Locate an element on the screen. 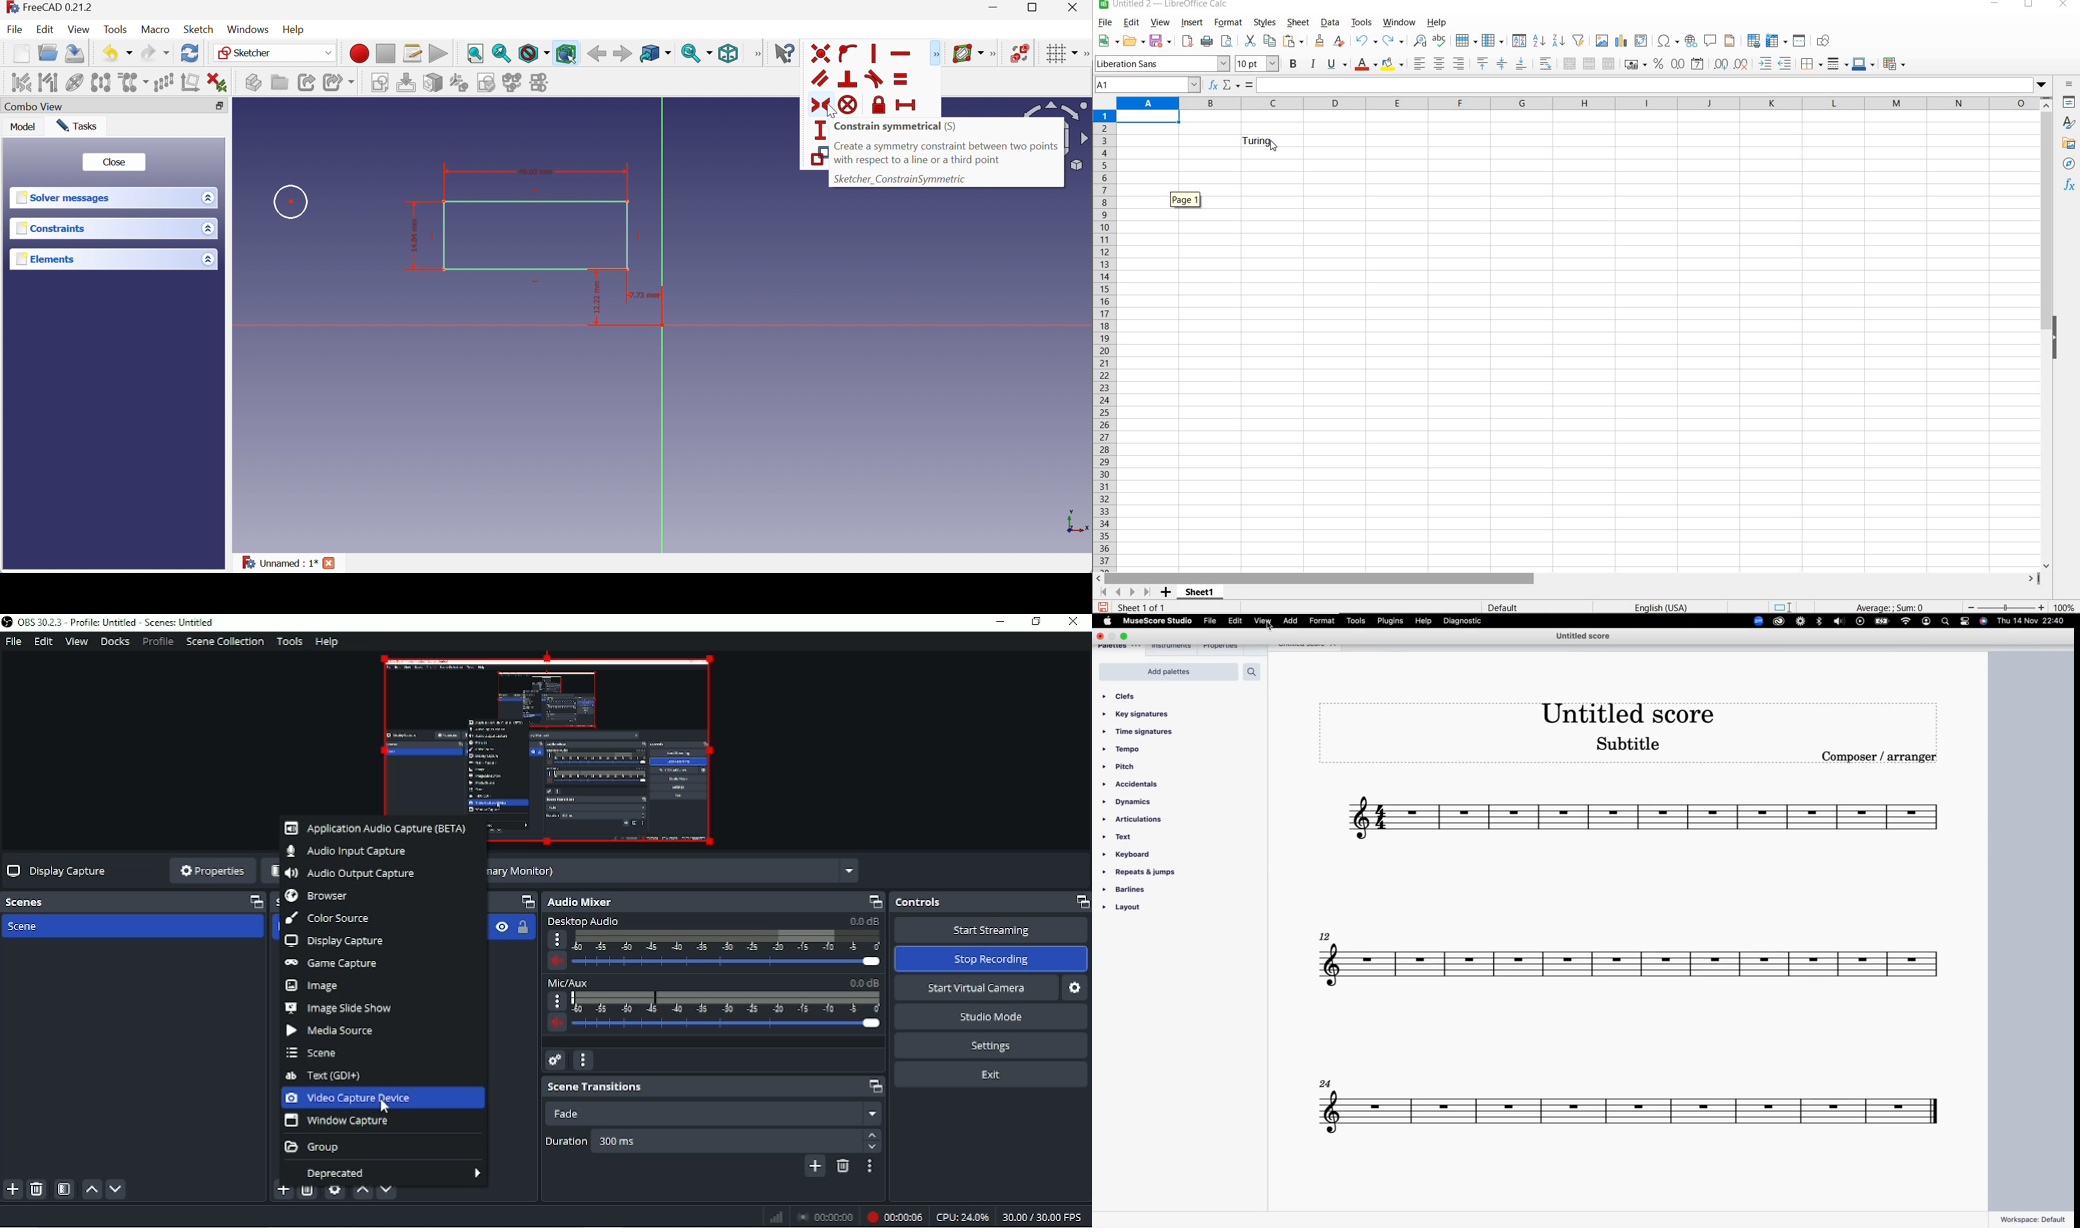 The height and width of the screenshot is (1232, 2100). Application audio capture is located at coordinates (376, 828).